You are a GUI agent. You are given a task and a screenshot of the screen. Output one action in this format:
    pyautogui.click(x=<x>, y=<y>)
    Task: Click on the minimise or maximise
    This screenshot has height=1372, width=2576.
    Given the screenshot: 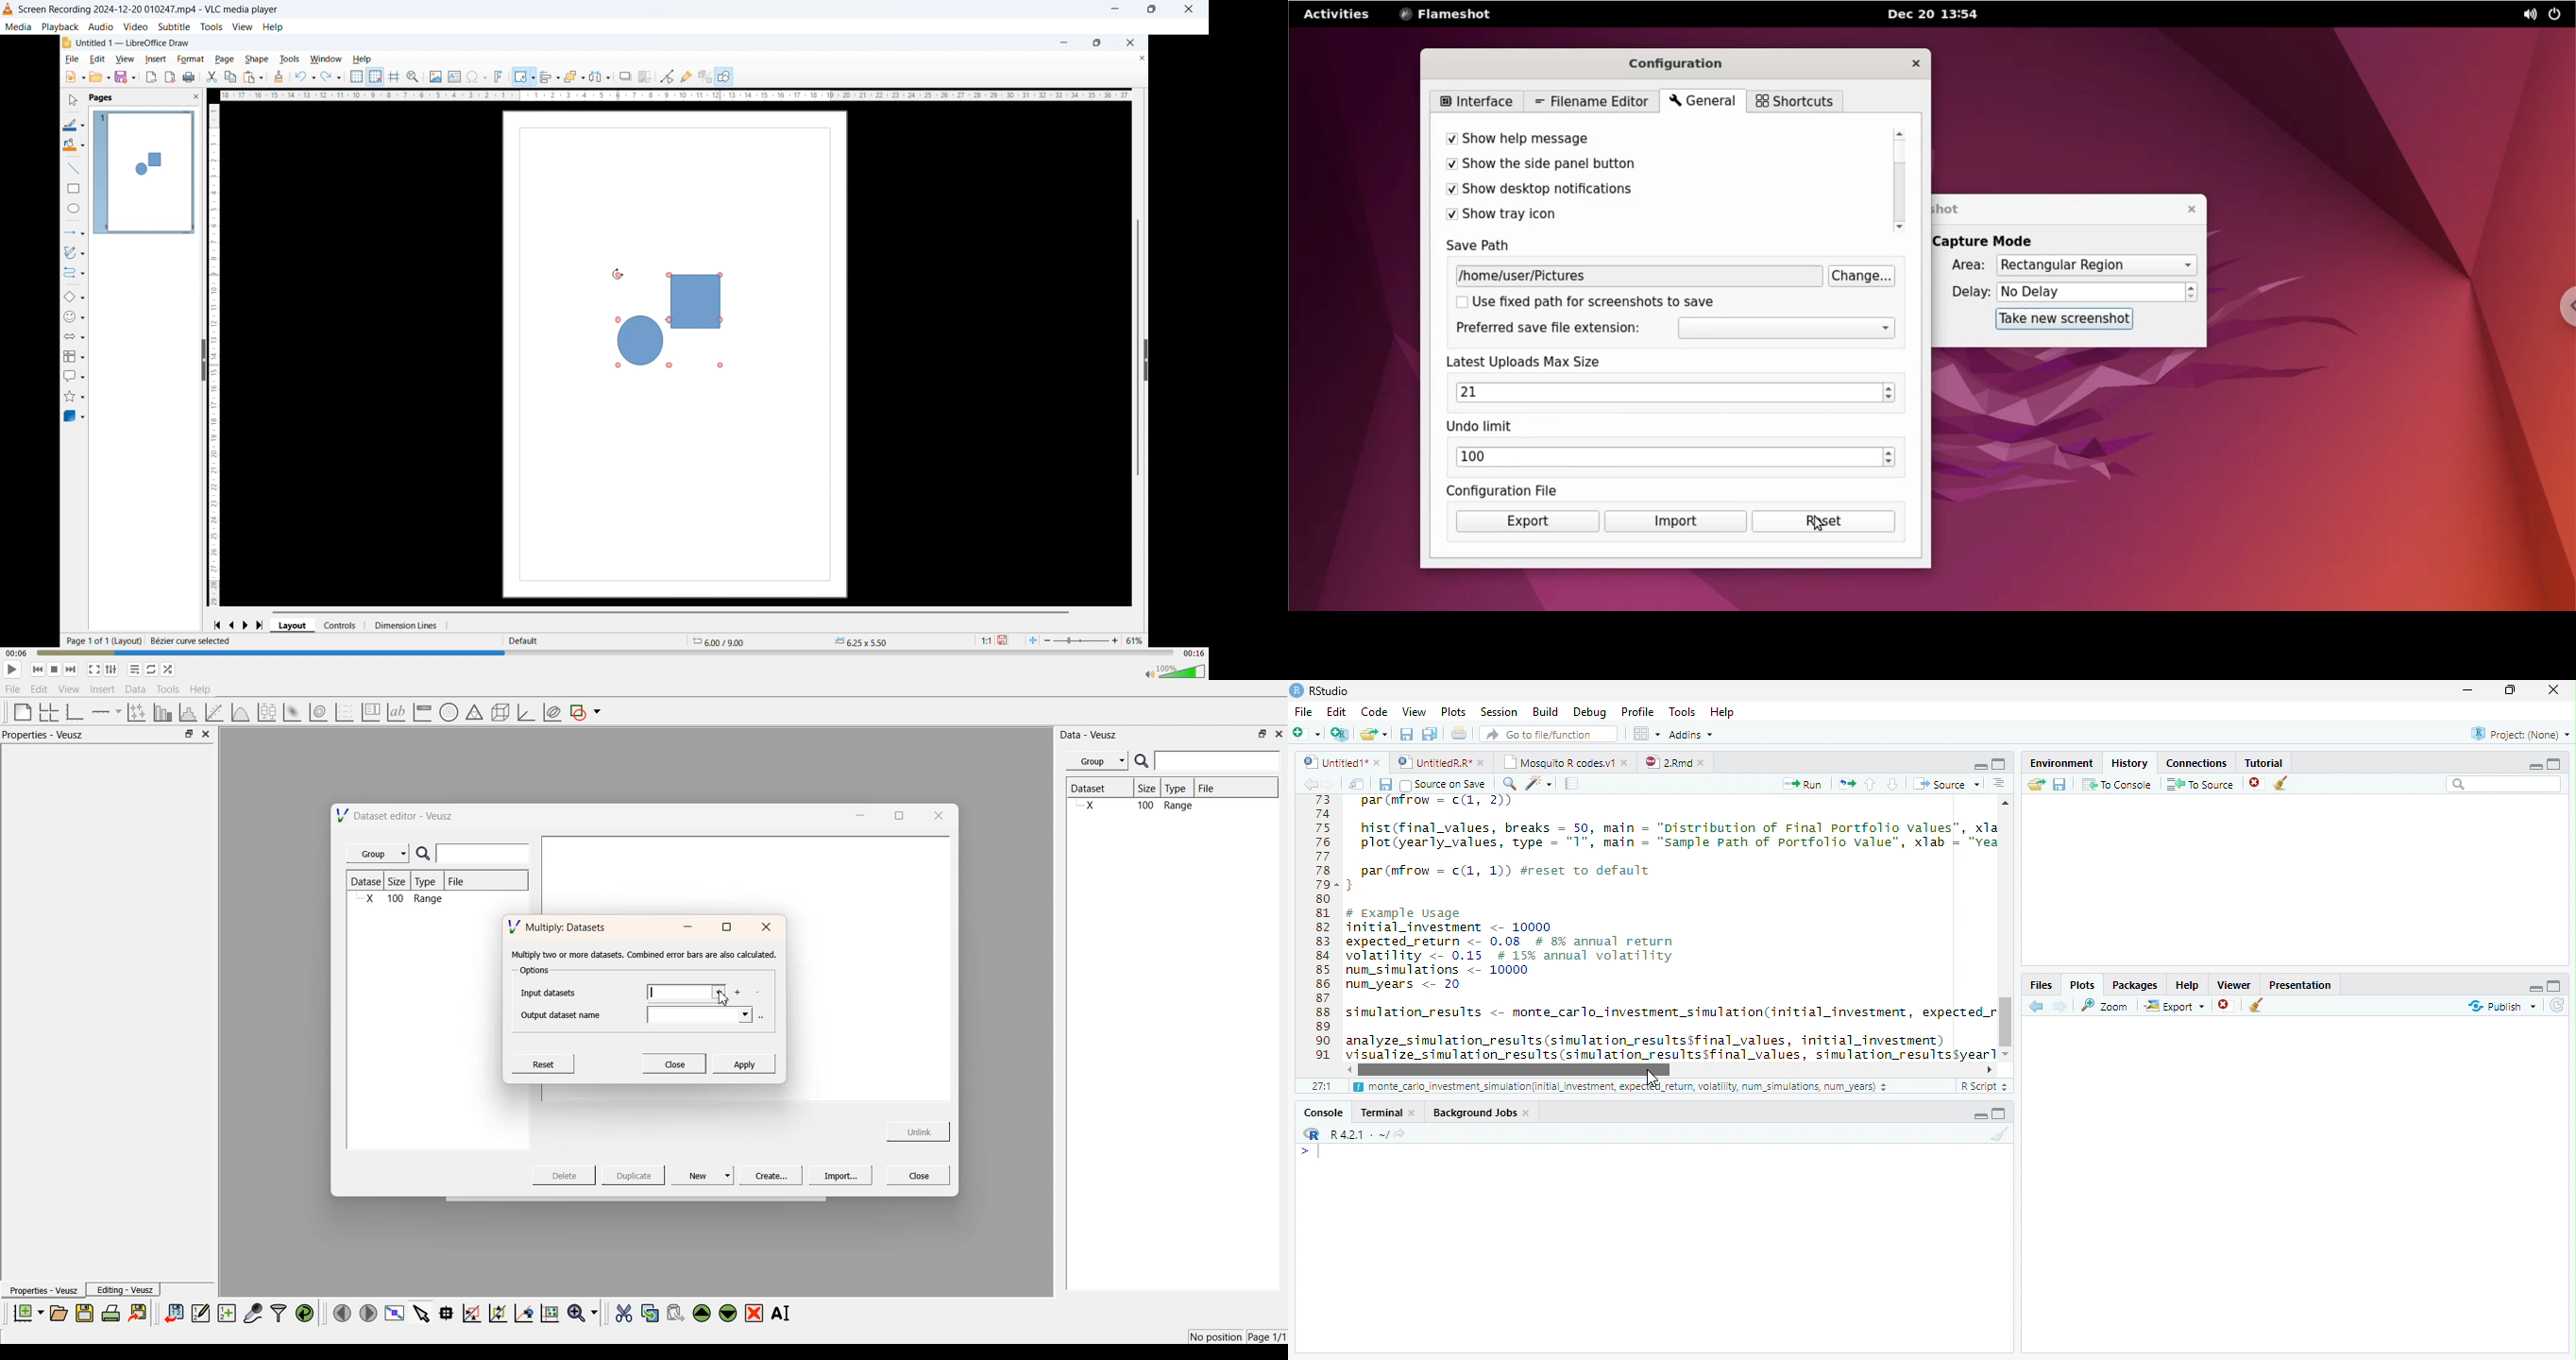 What is the action you would take?
    pyautogui.click(x=189, y=734)
    